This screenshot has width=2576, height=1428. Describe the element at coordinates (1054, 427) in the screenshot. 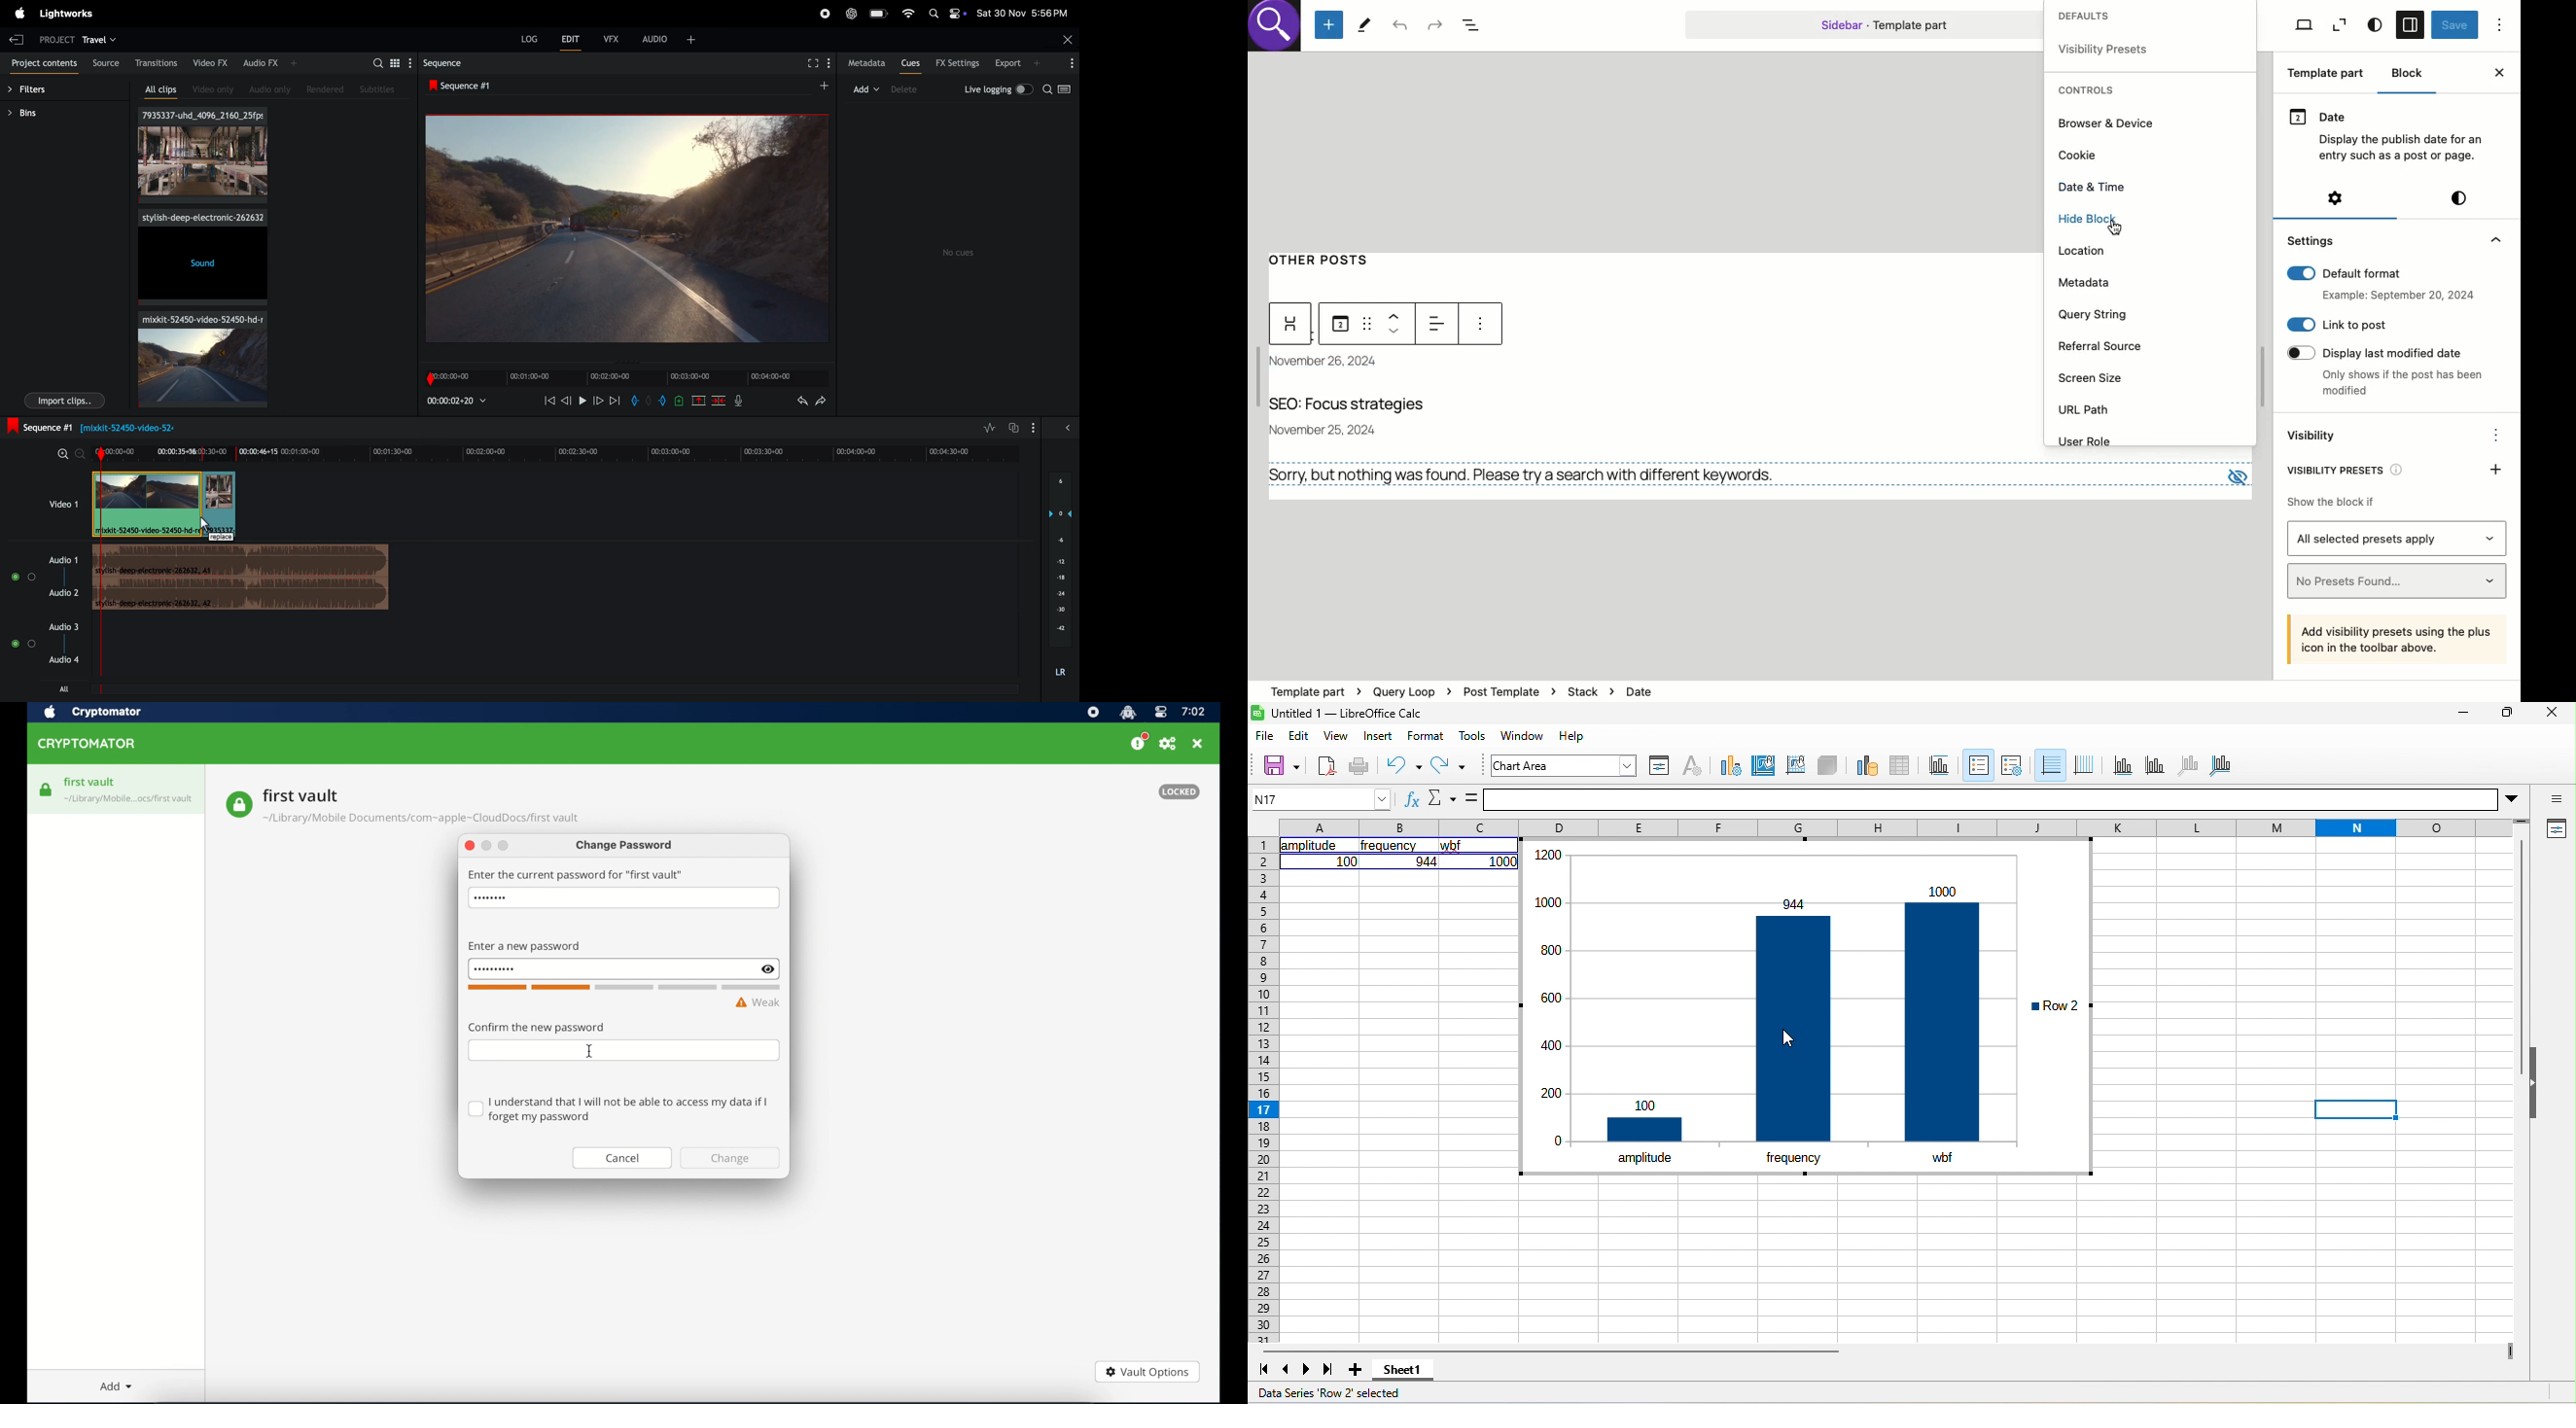

I see `options` at that location.